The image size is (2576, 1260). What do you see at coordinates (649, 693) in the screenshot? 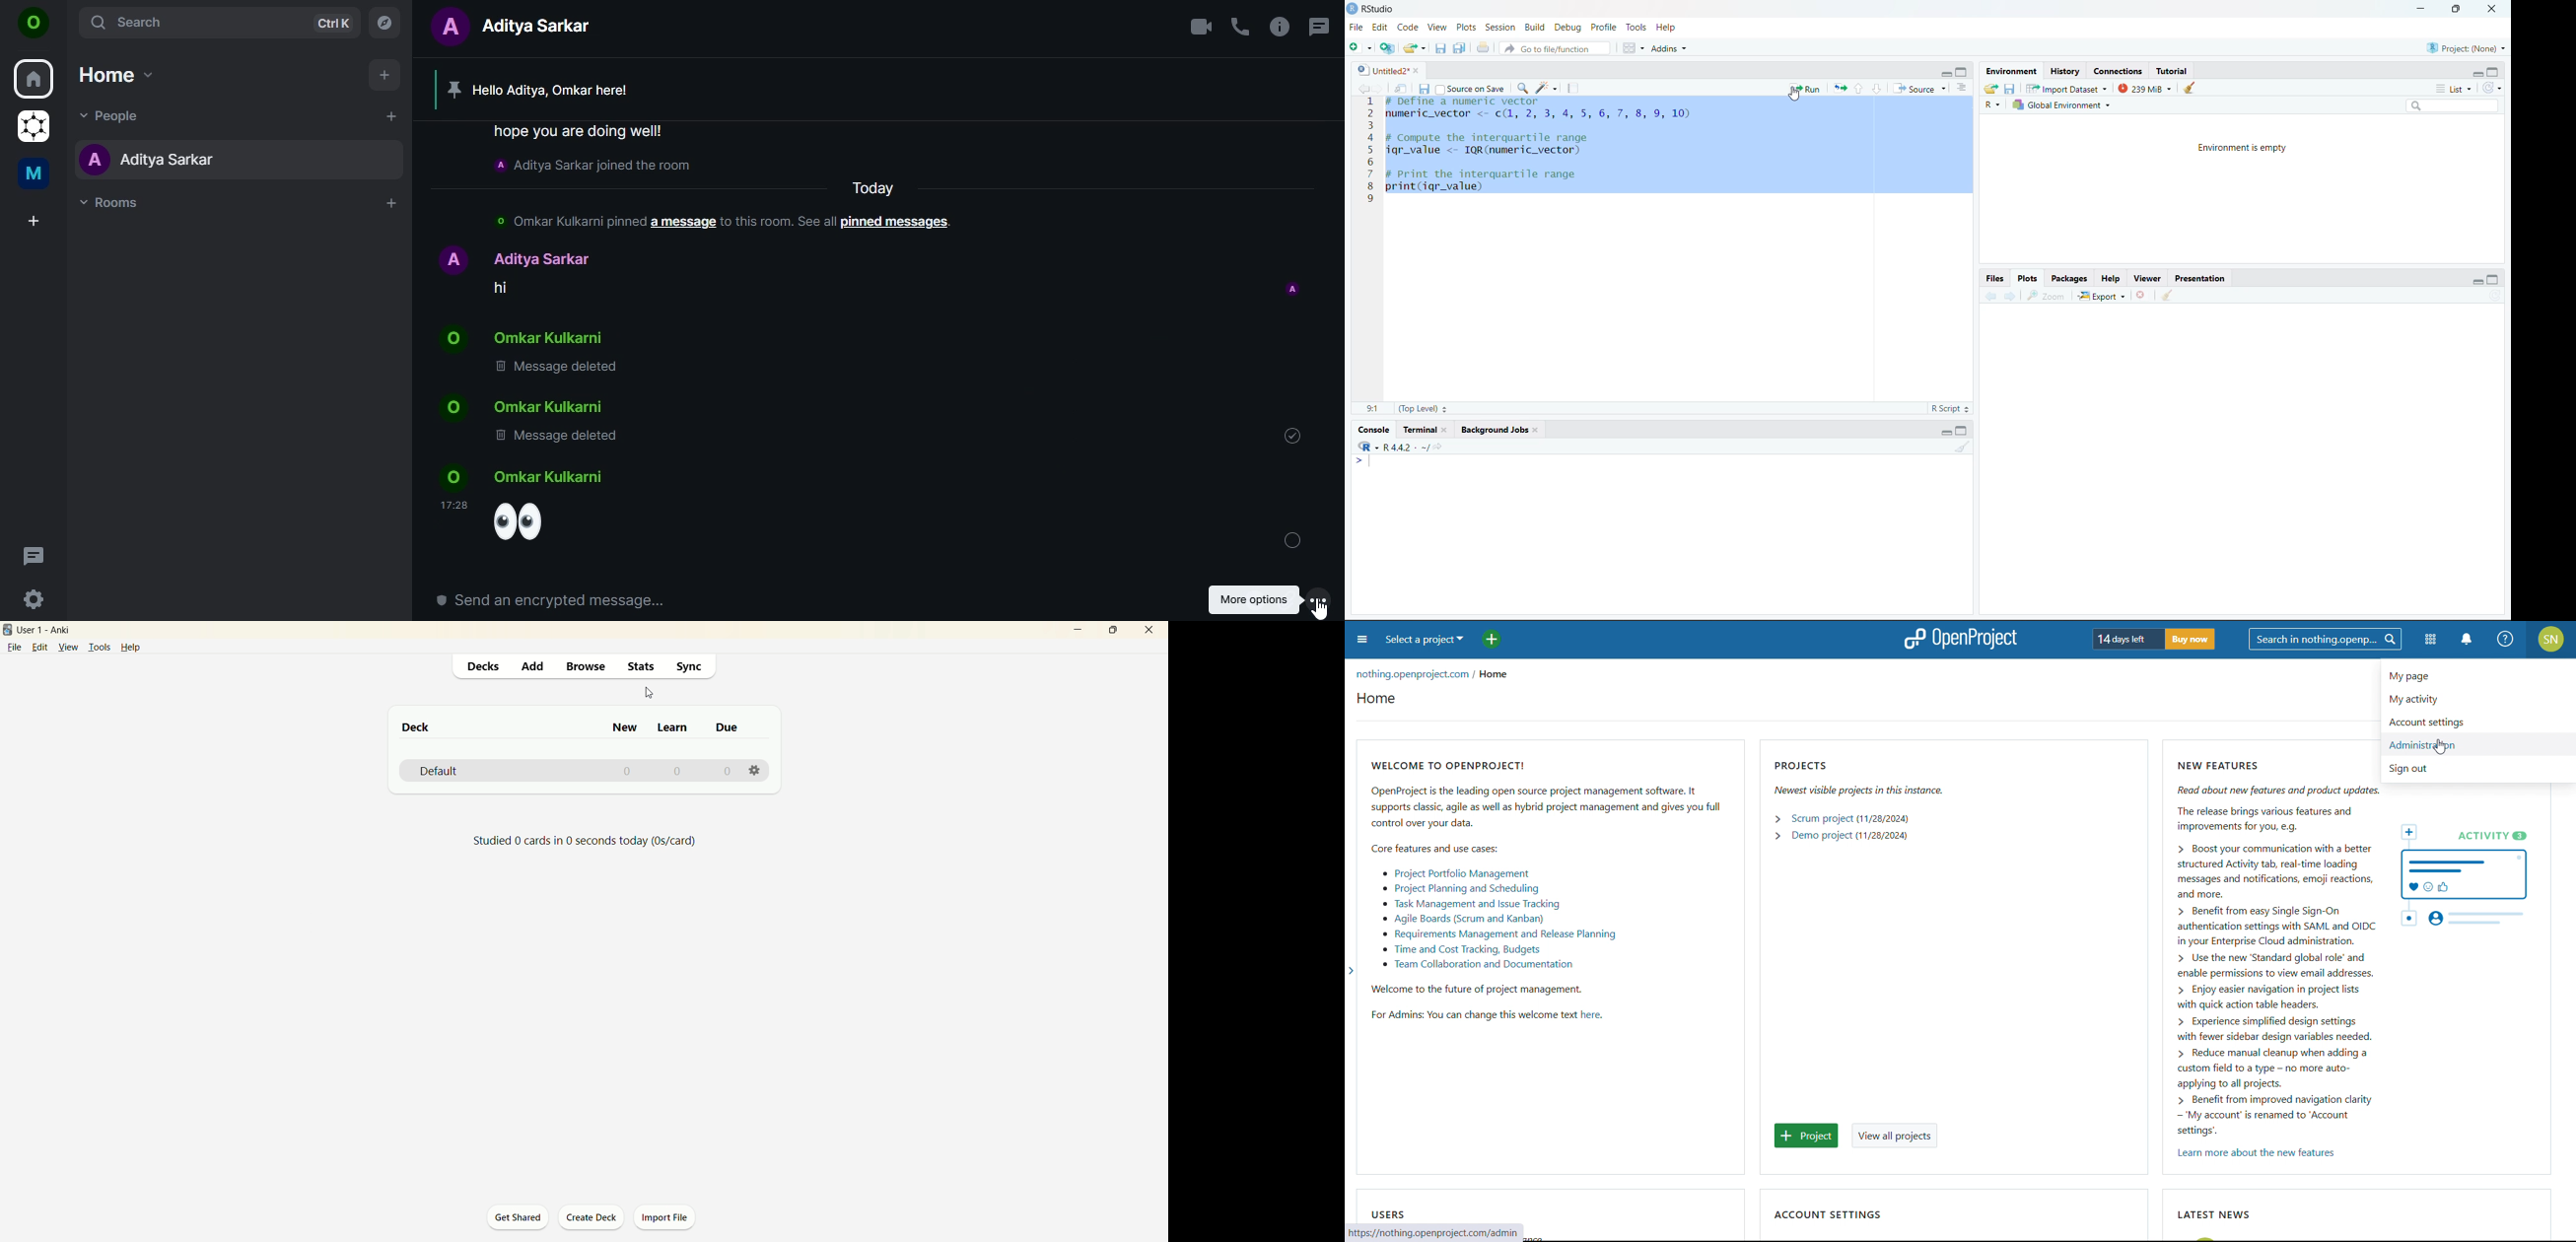
I see `cursor` at bounding box center [649, 693].